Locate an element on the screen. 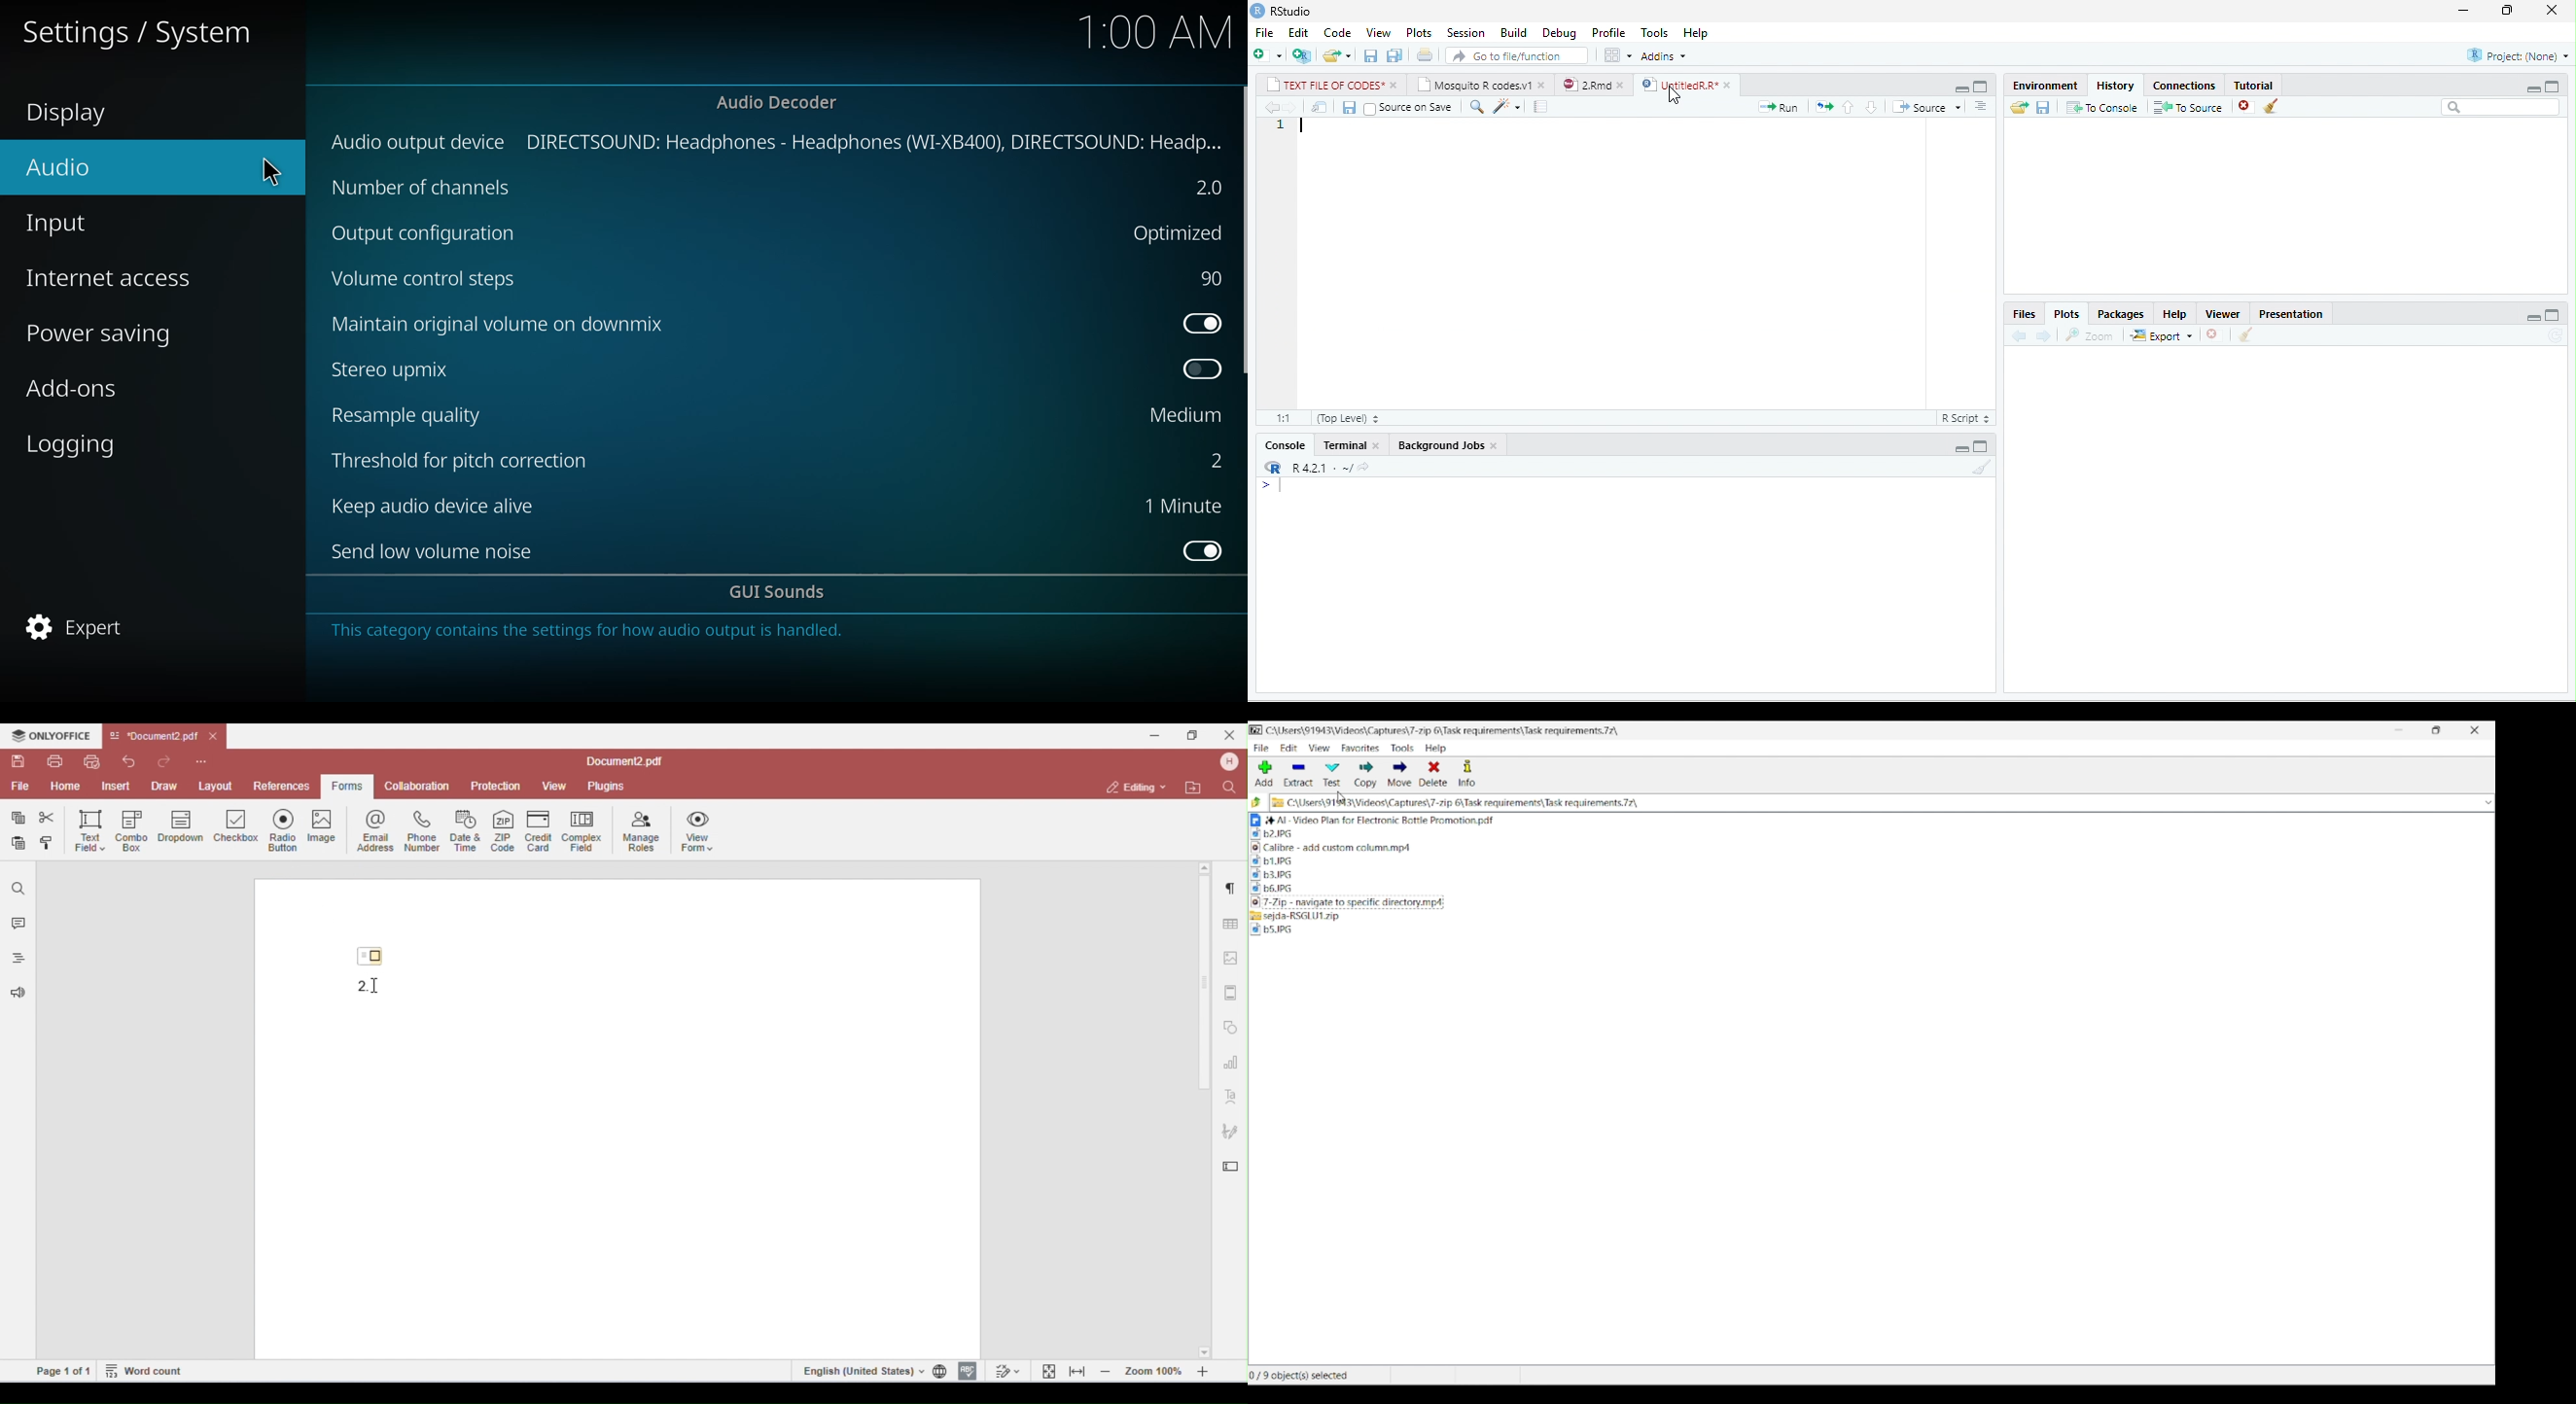 This screenshot has height=1428, width=2576. Delete is located at coordinates (1434, 773).